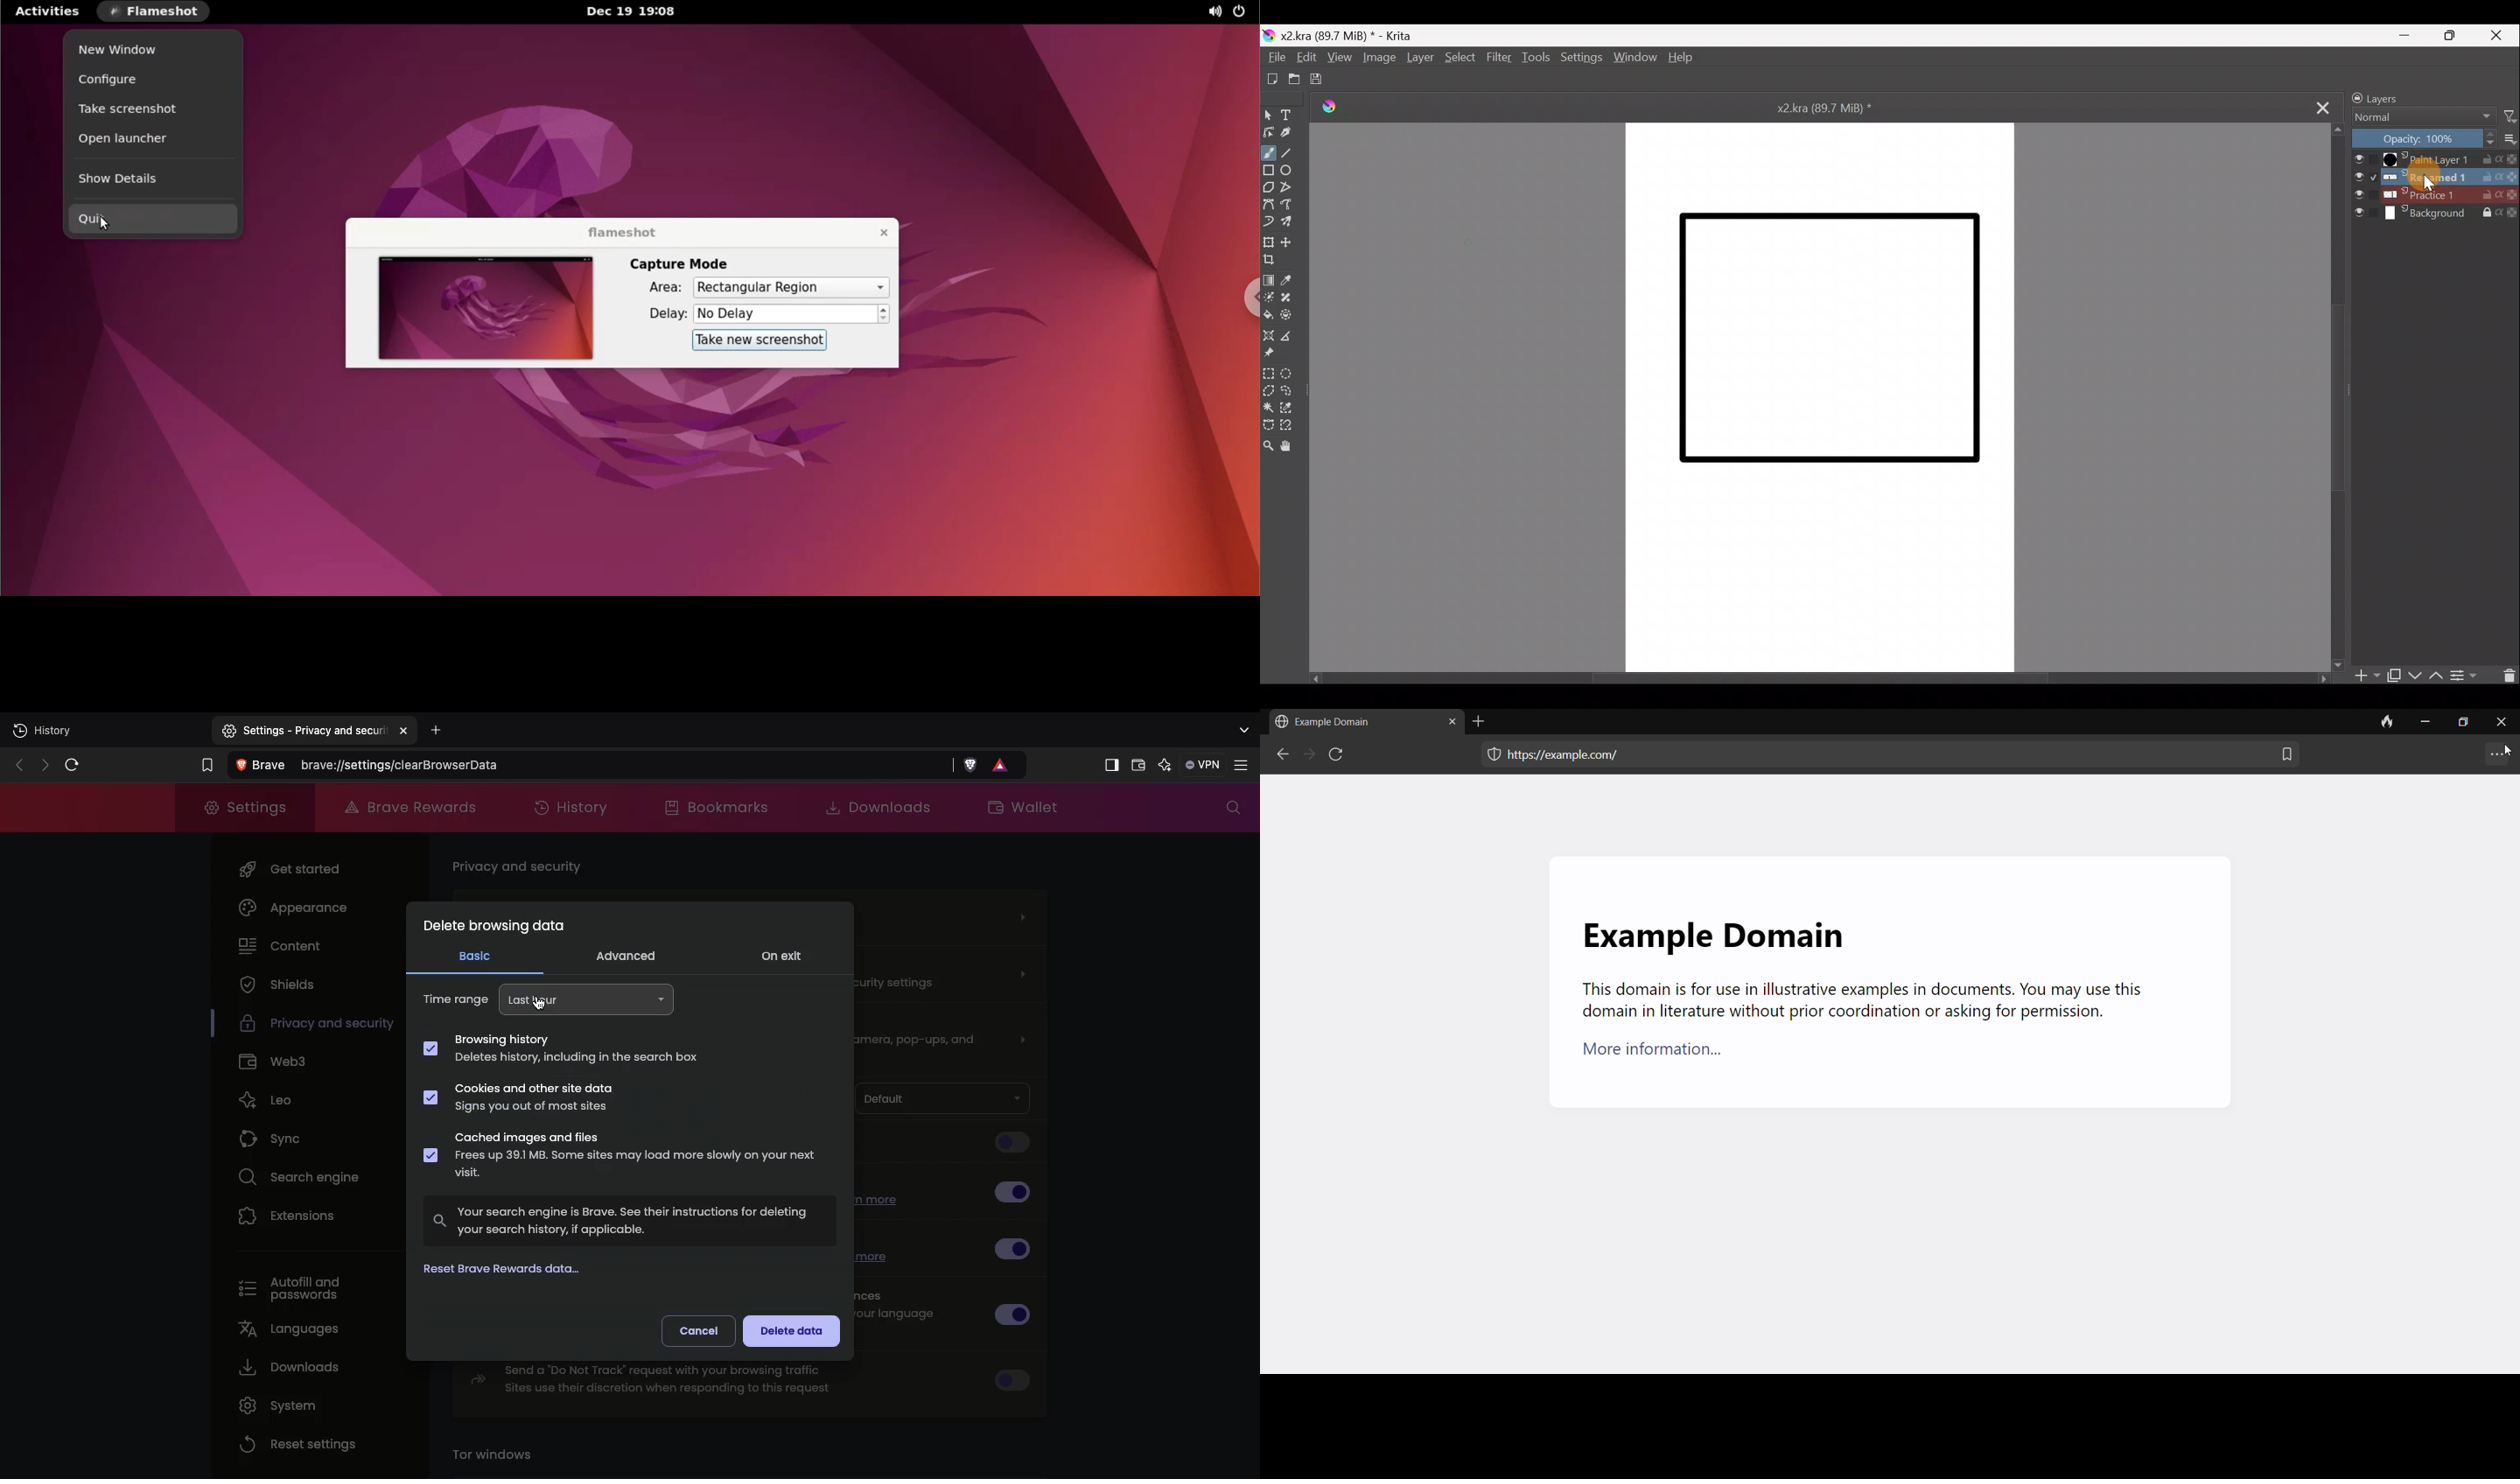  I want to click on Extensions, so click(287, 1218).